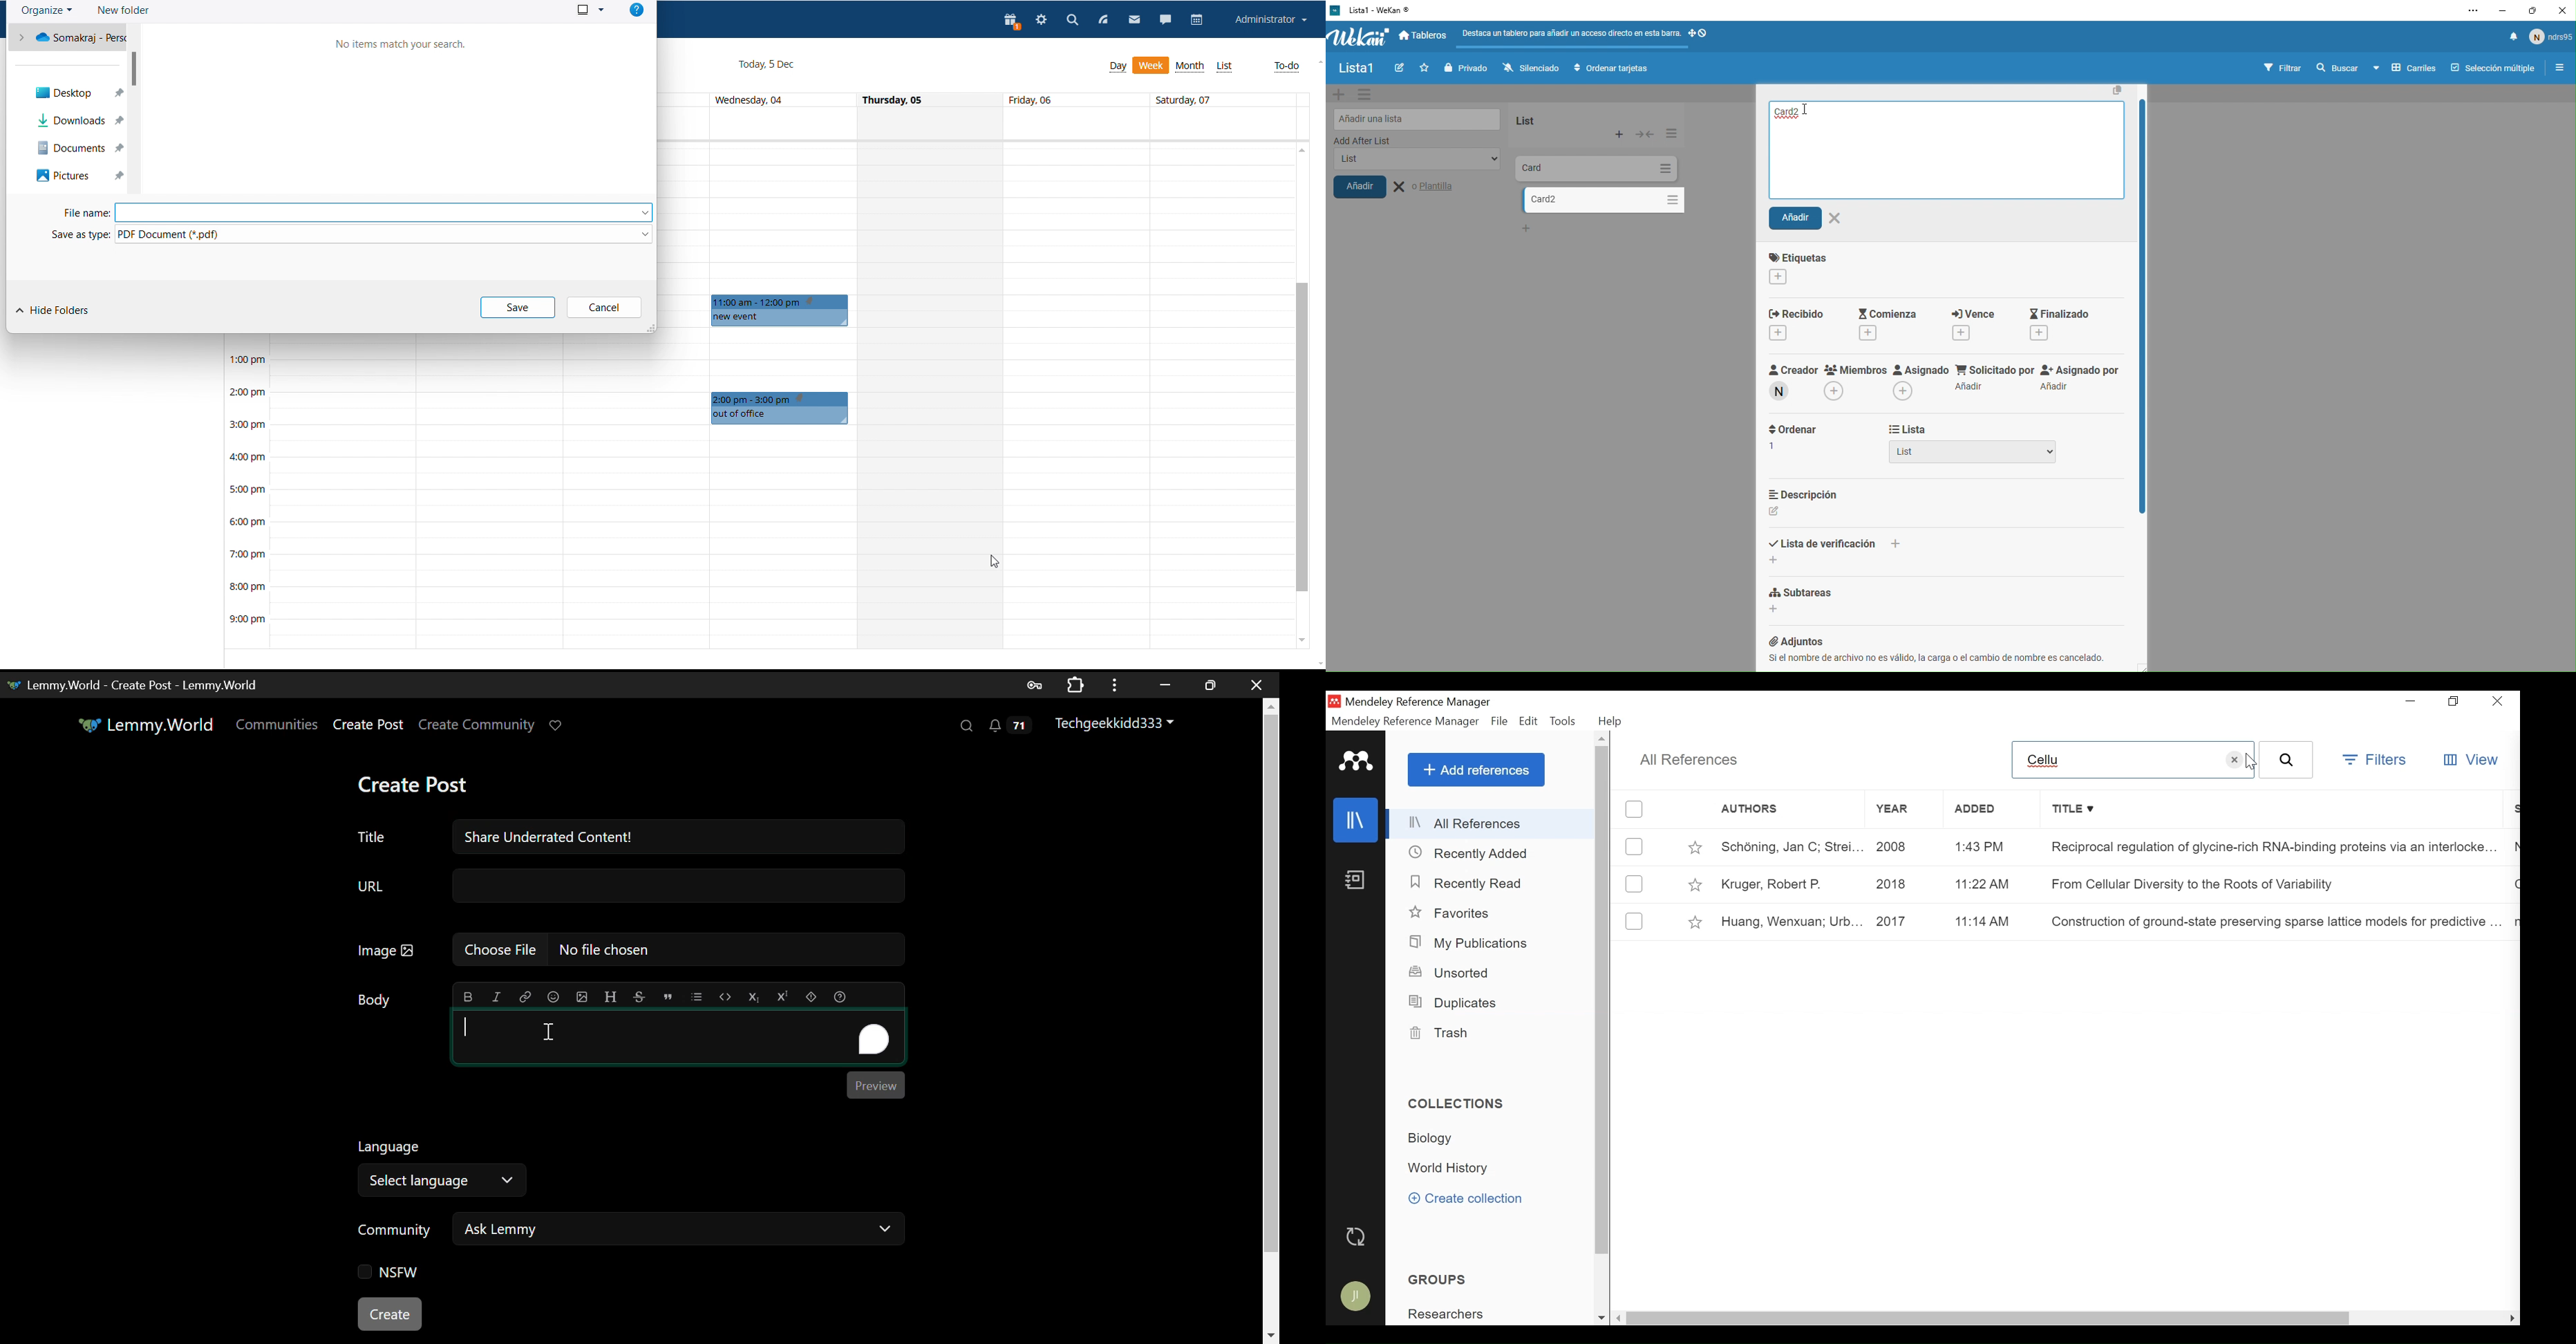 This screenshot has width=2576, height=1344. Describe the element at coordinates (1500, 722) in the screenshot. I see `File` at that location.